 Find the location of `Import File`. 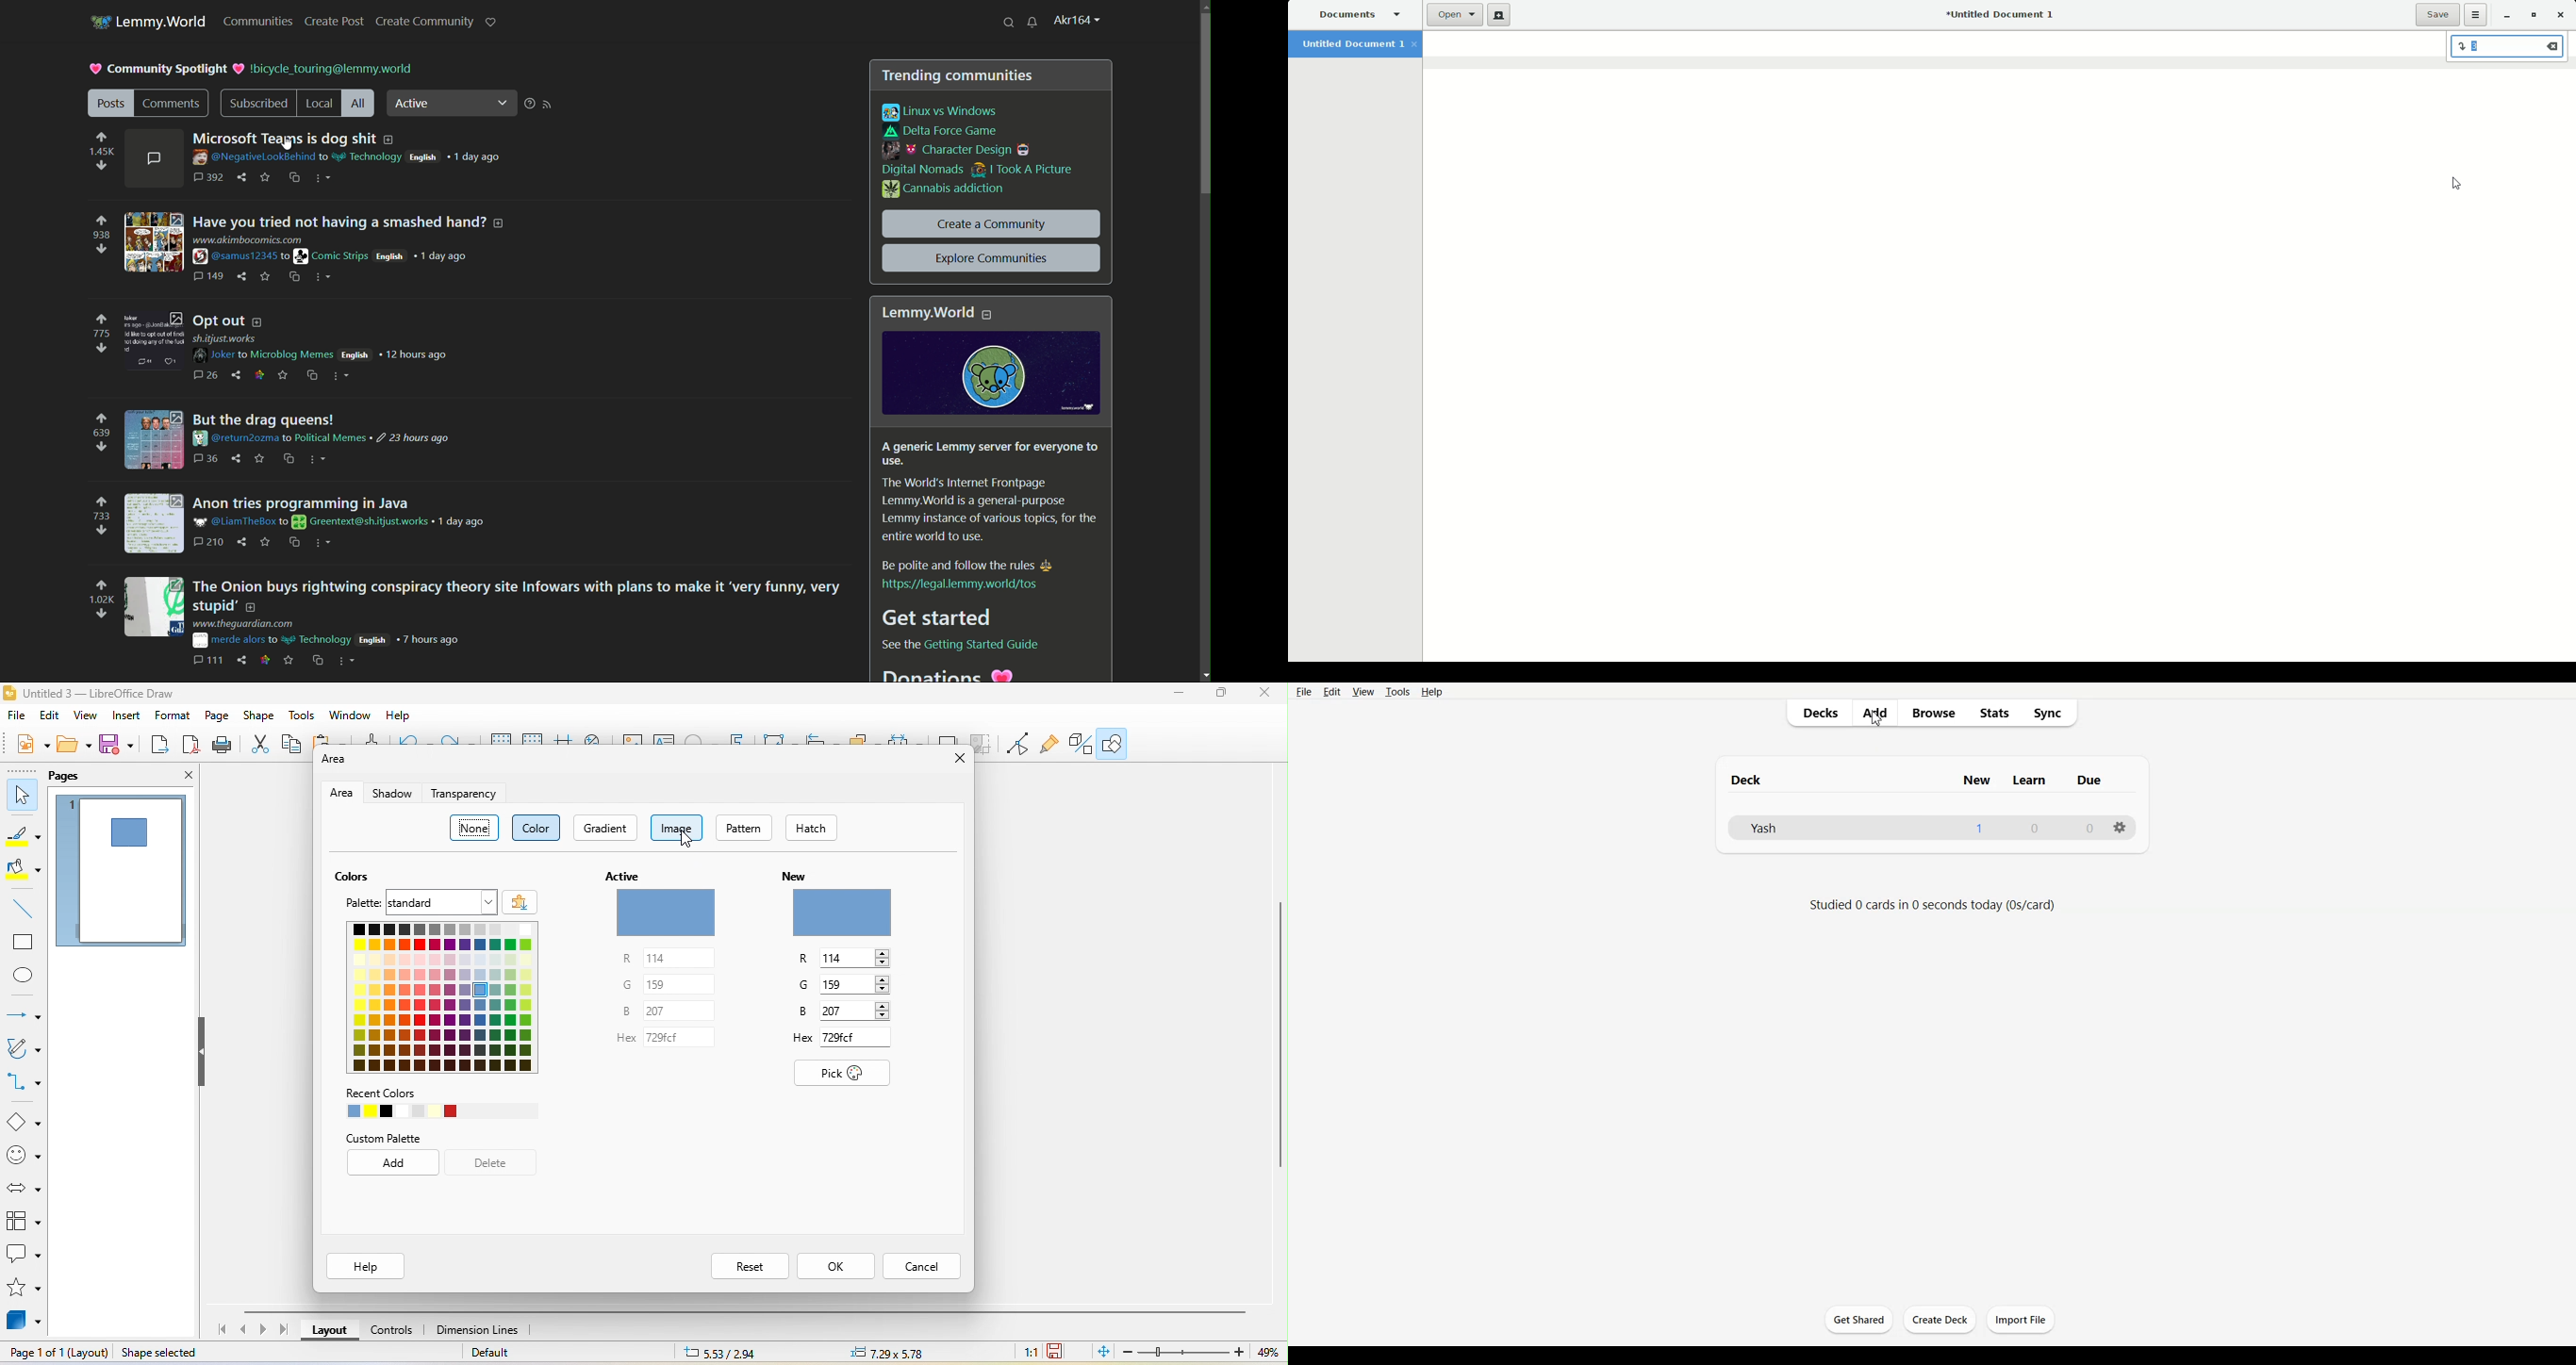

Import File is located at coordinates (2021, 1319).